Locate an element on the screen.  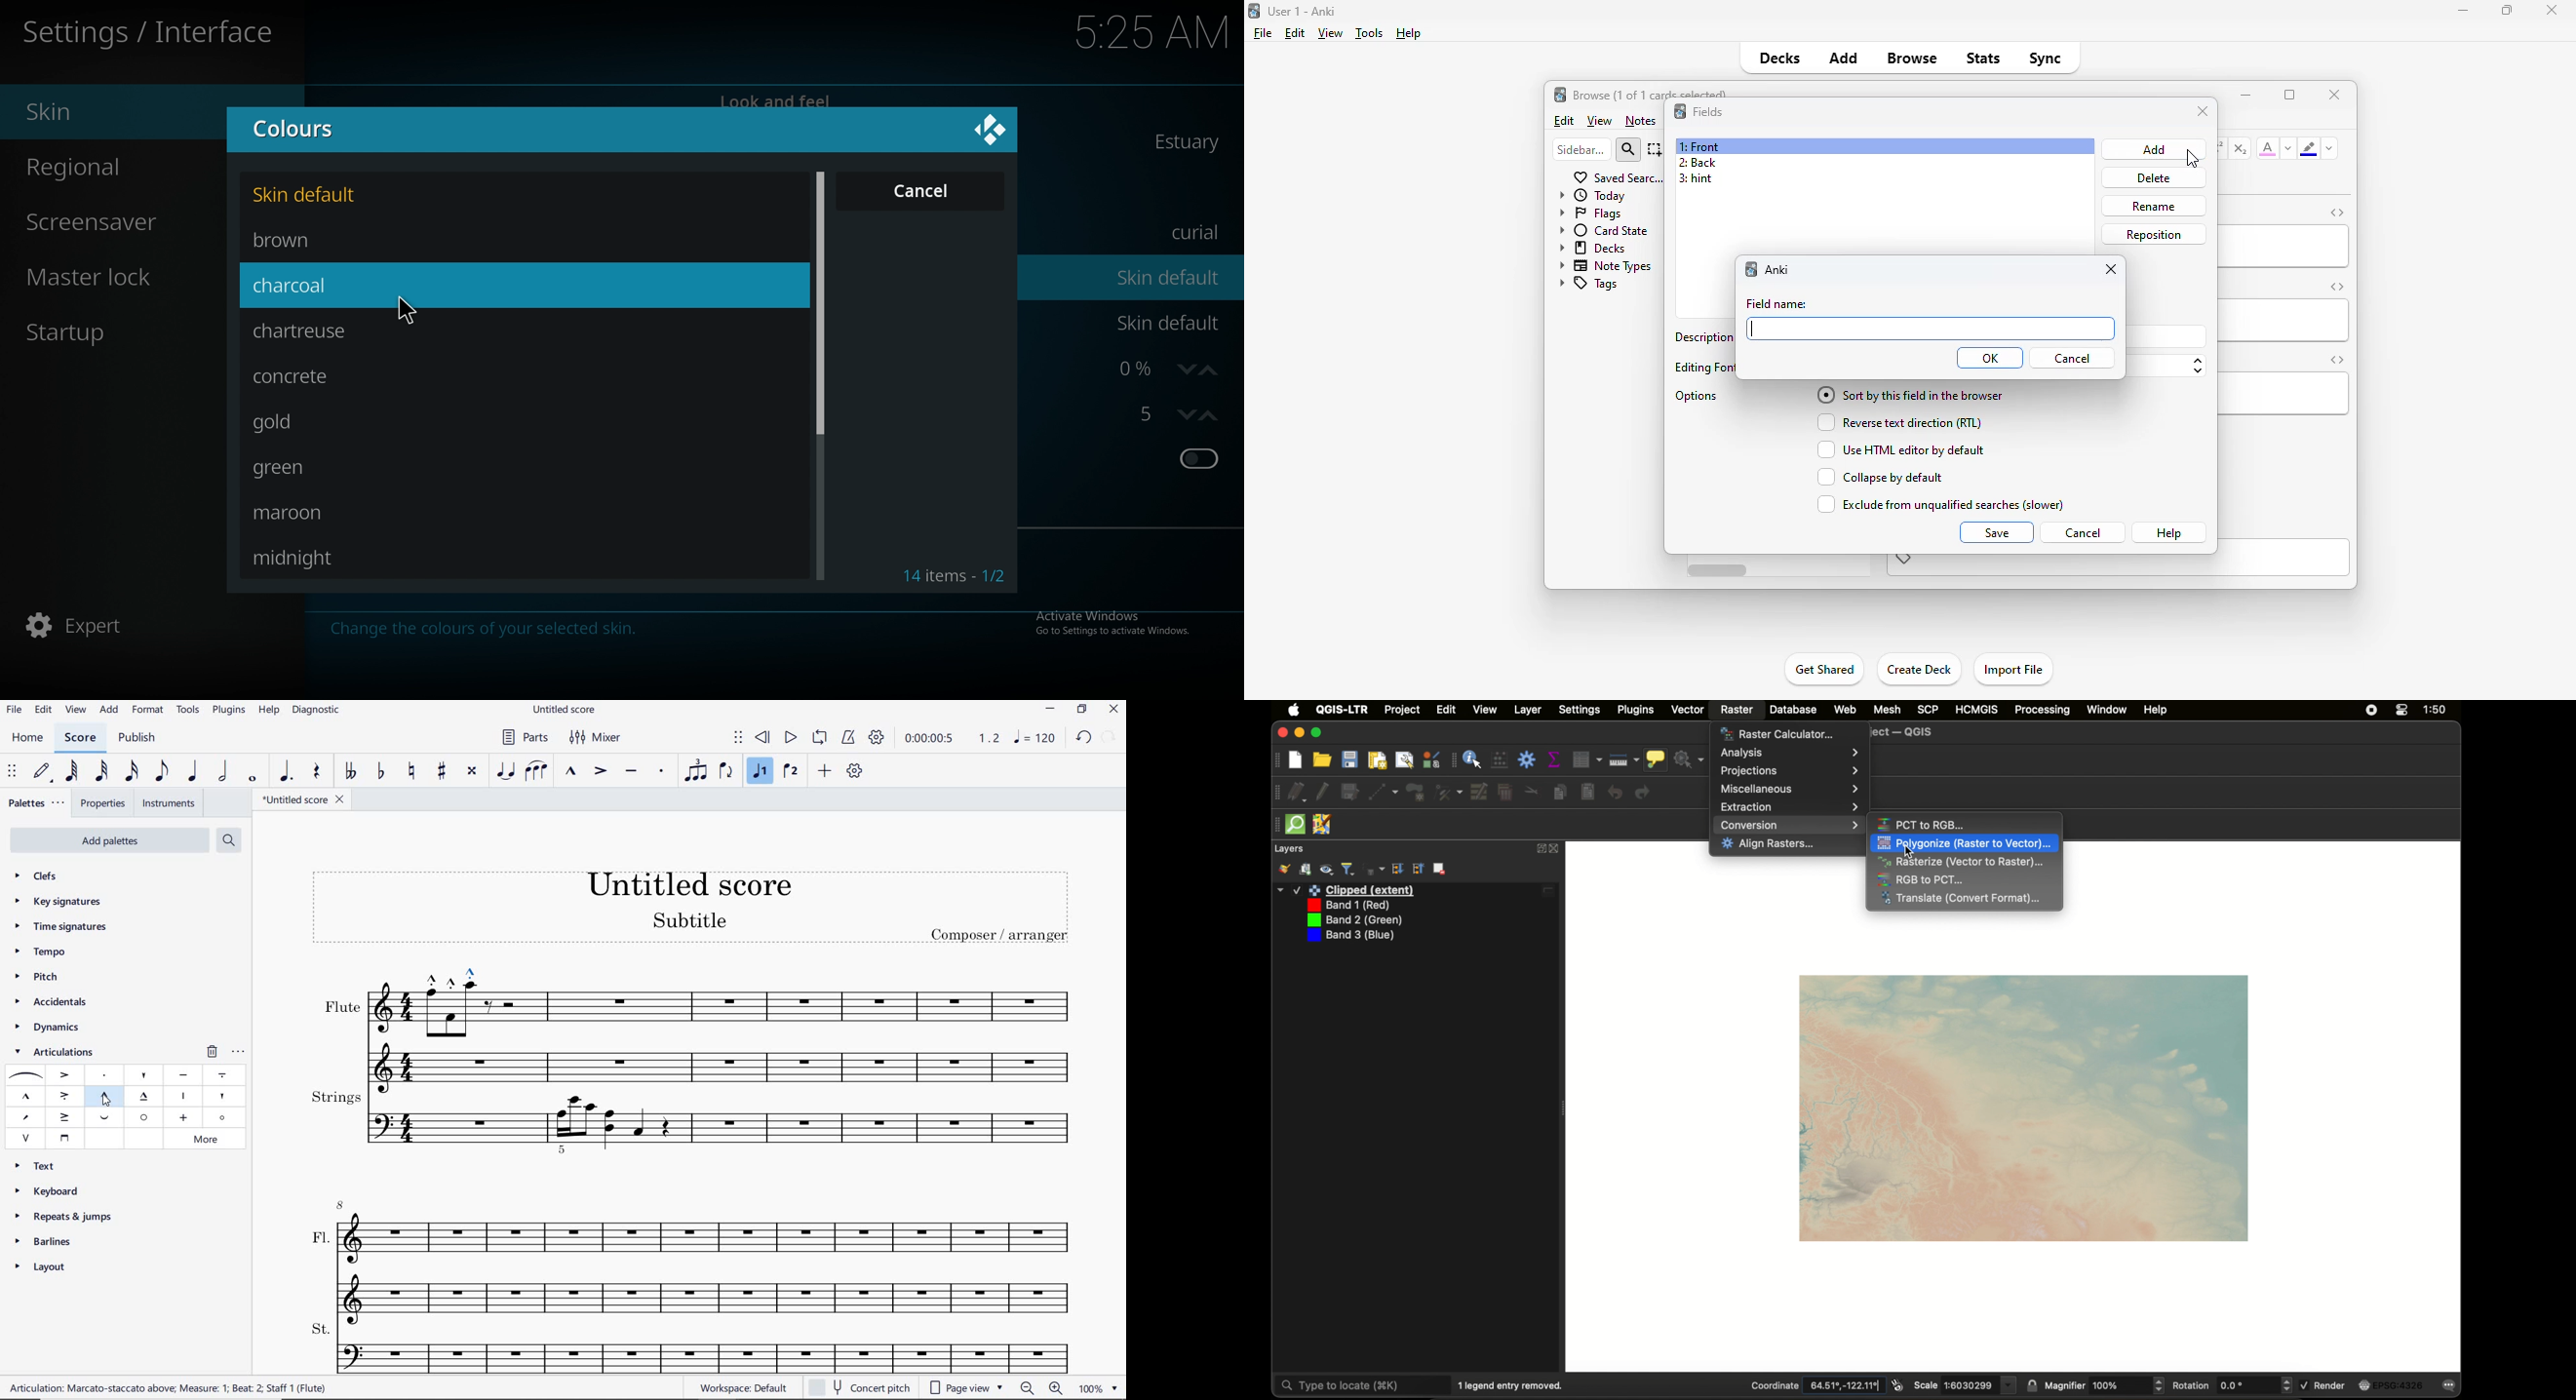
repeats & jumps is located at coordinates (65, 1215).